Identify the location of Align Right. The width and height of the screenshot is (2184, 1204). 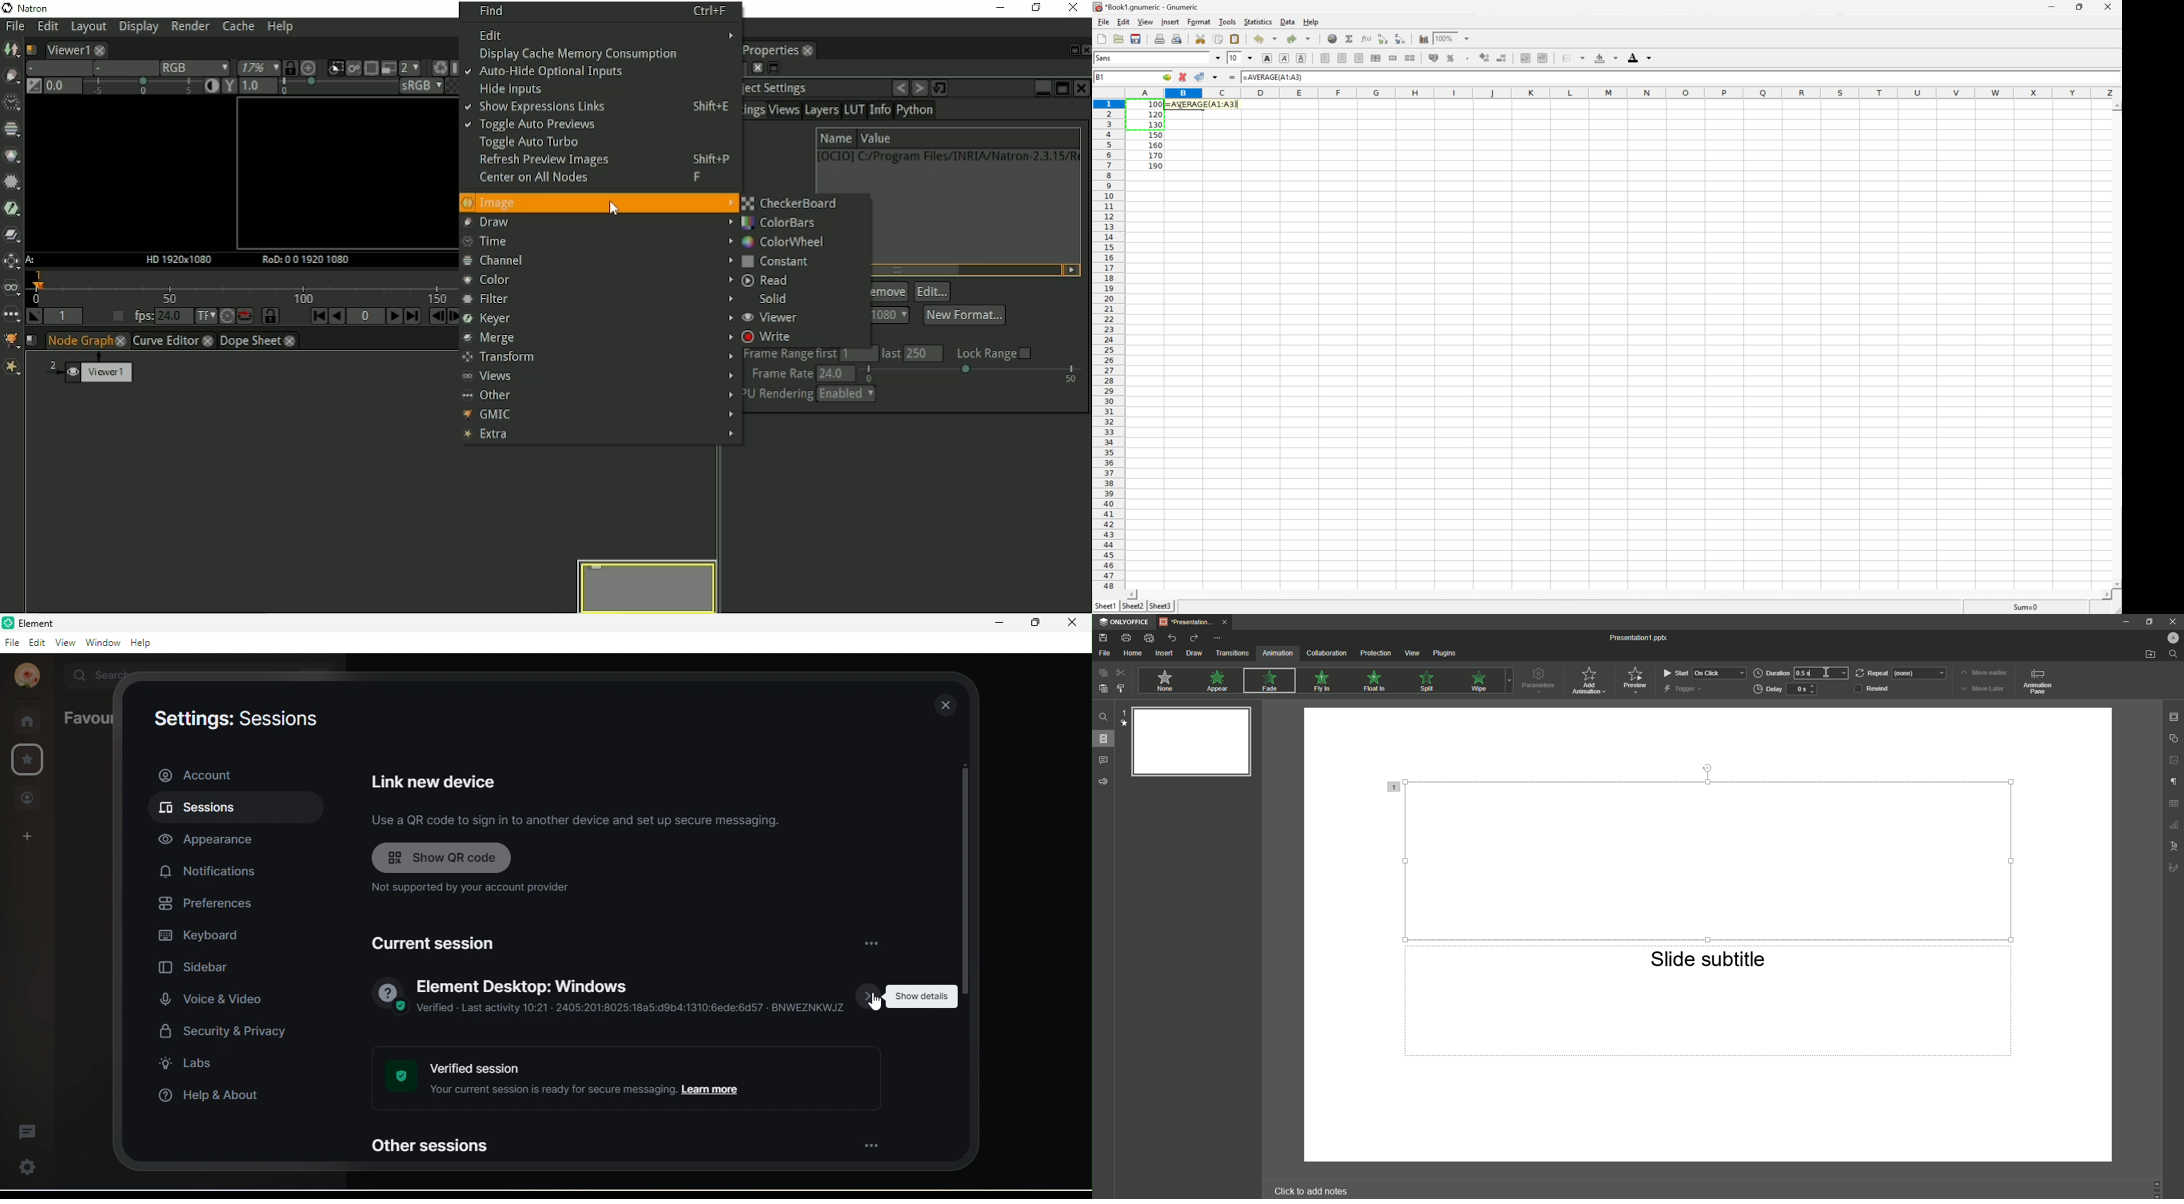
(1359, 58).